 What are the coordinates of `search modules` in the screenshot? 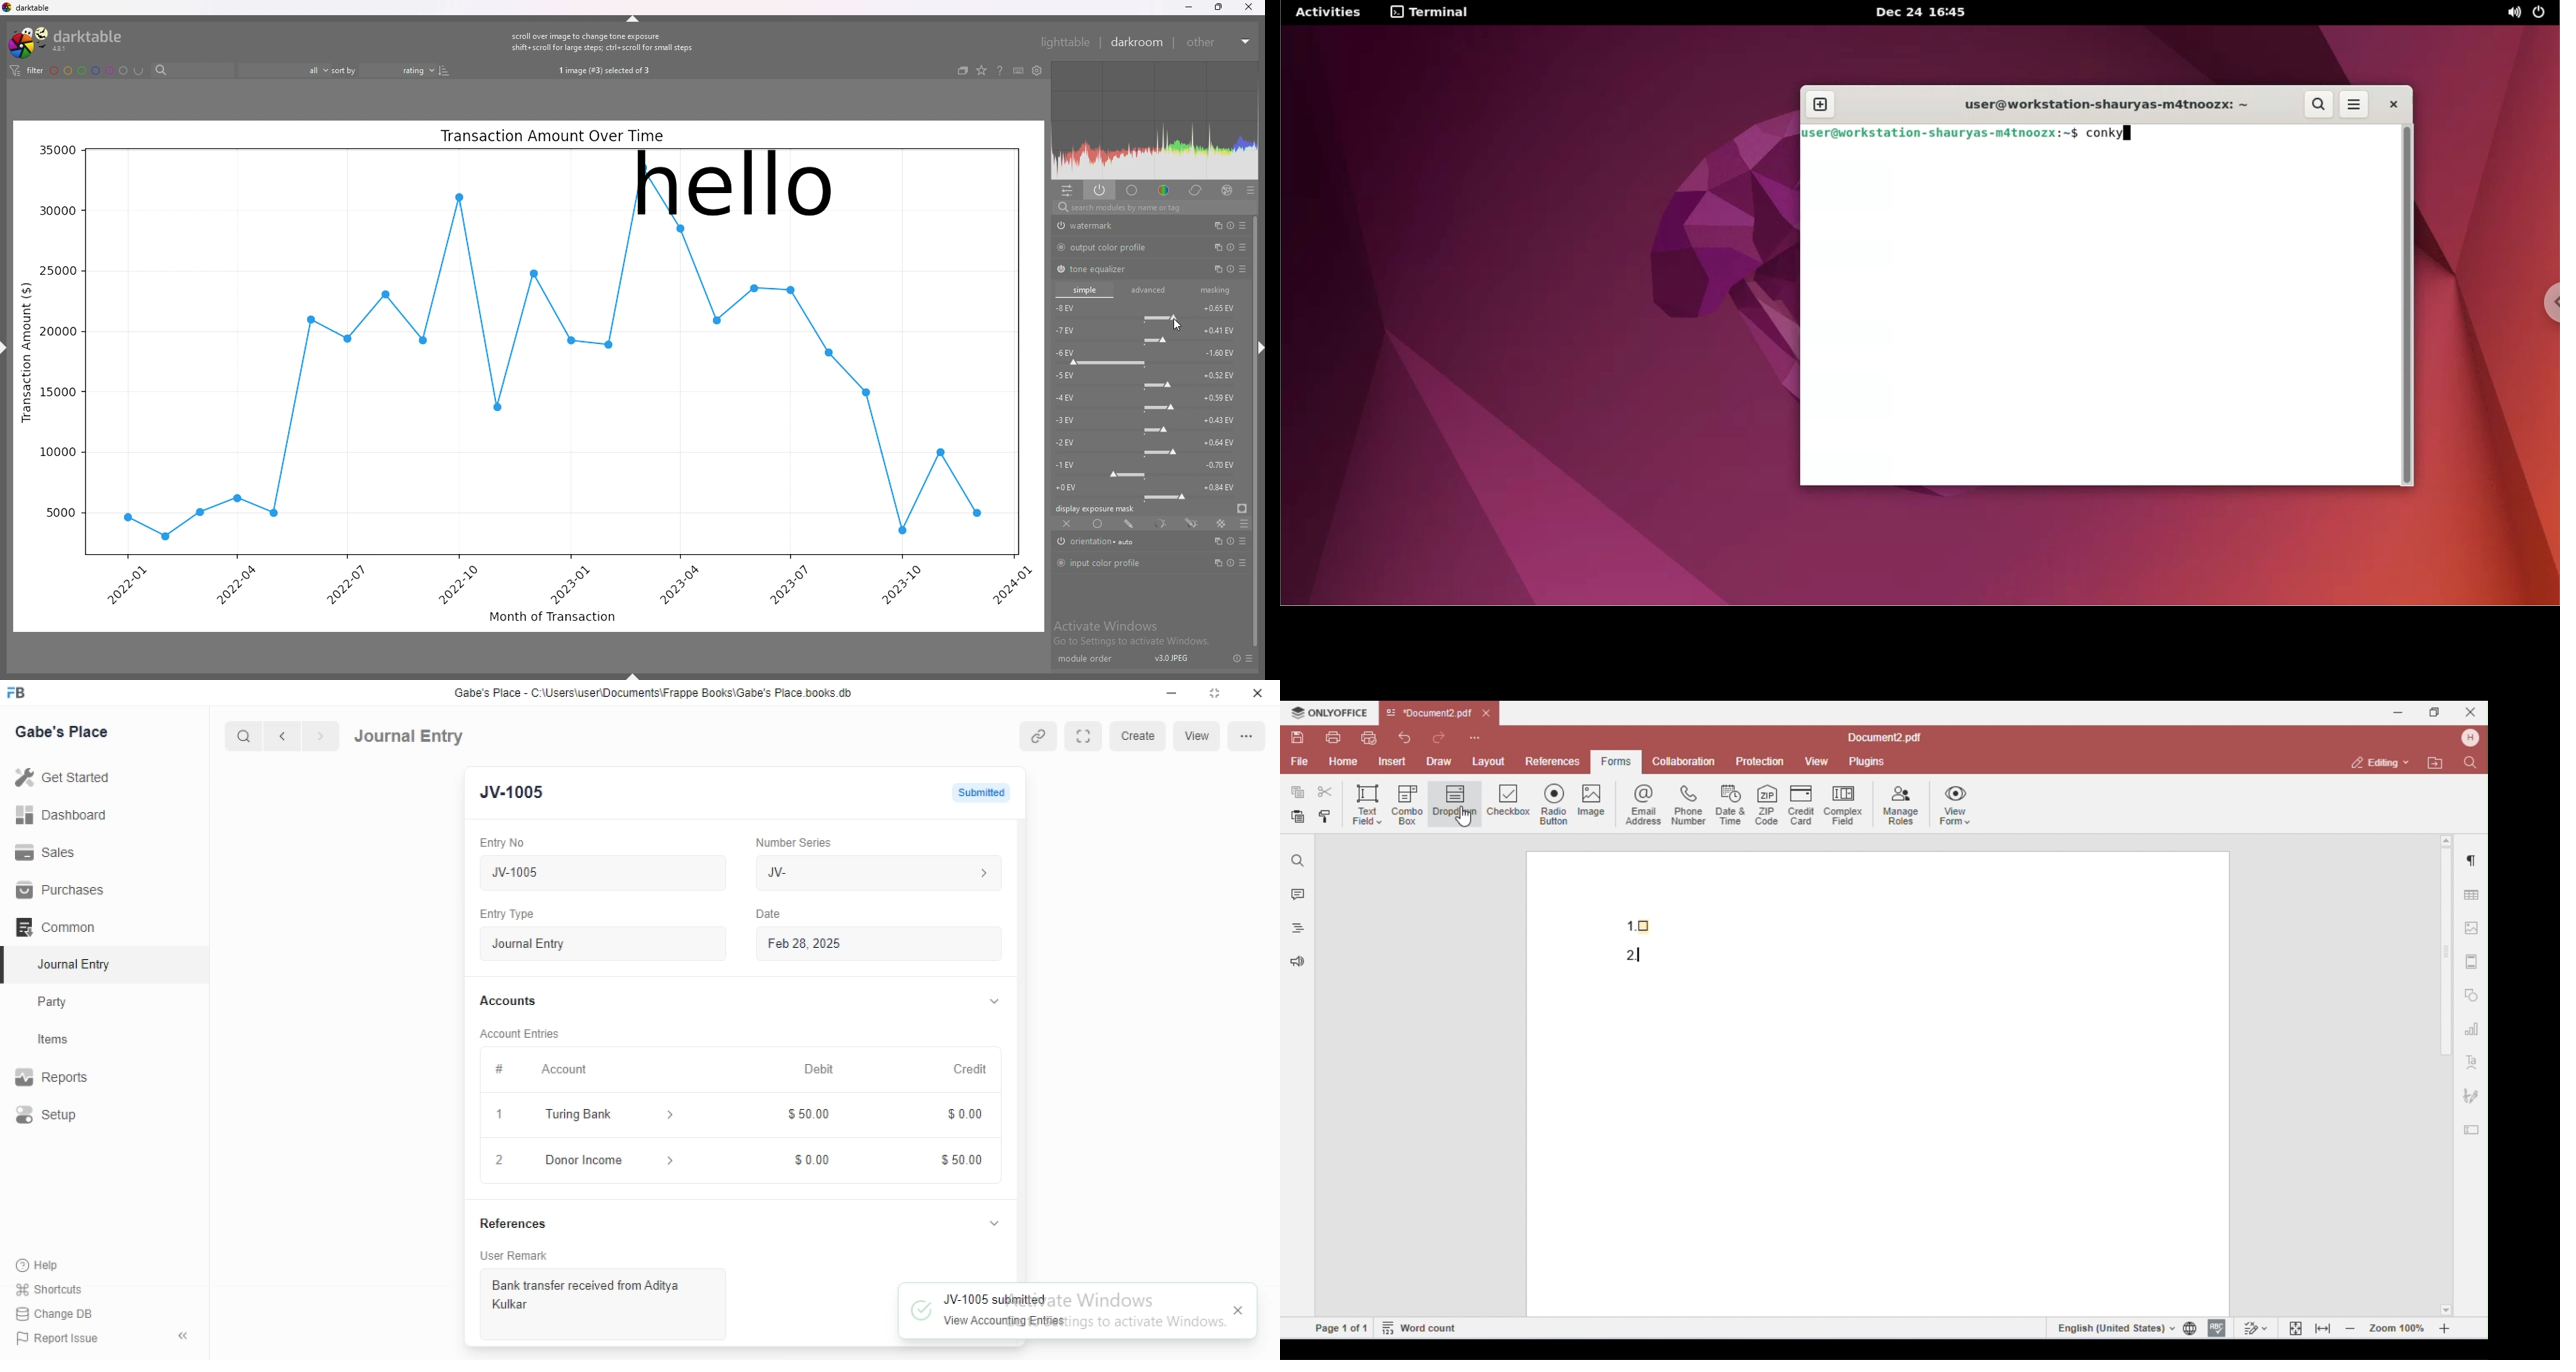 It's located at (1153, 208).